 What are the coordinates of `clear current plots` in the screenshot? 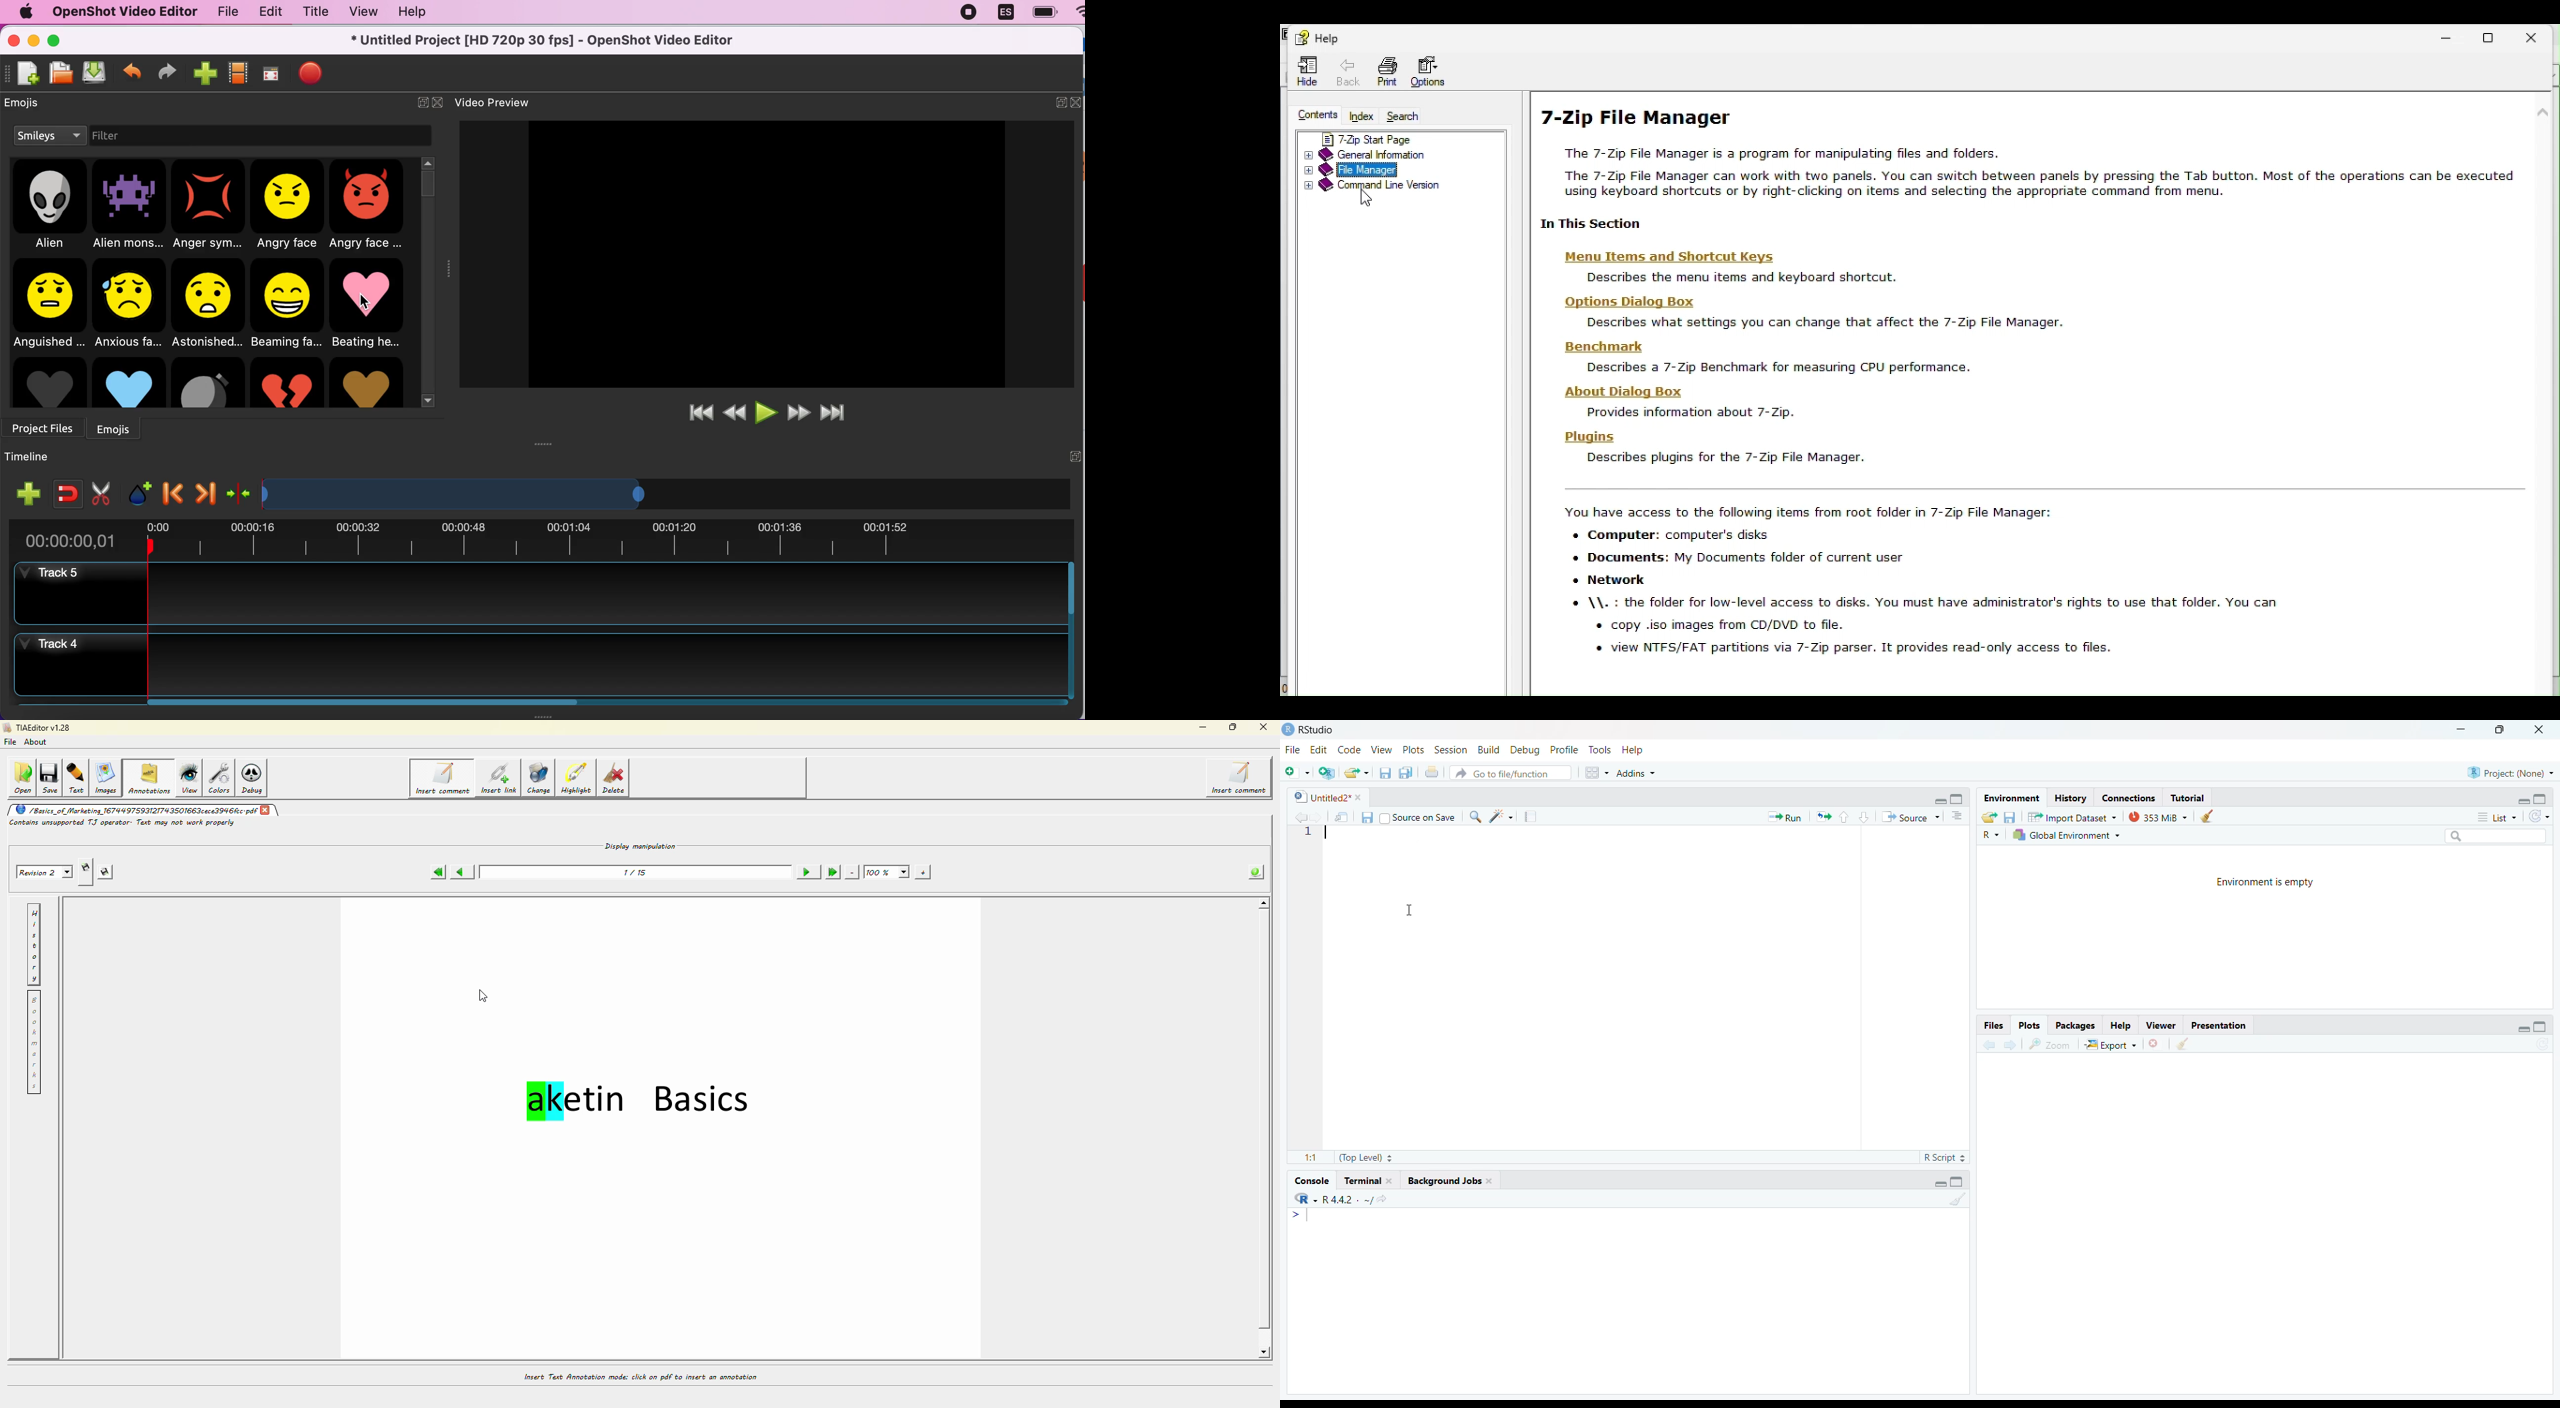 It's located at (2157, 1043).